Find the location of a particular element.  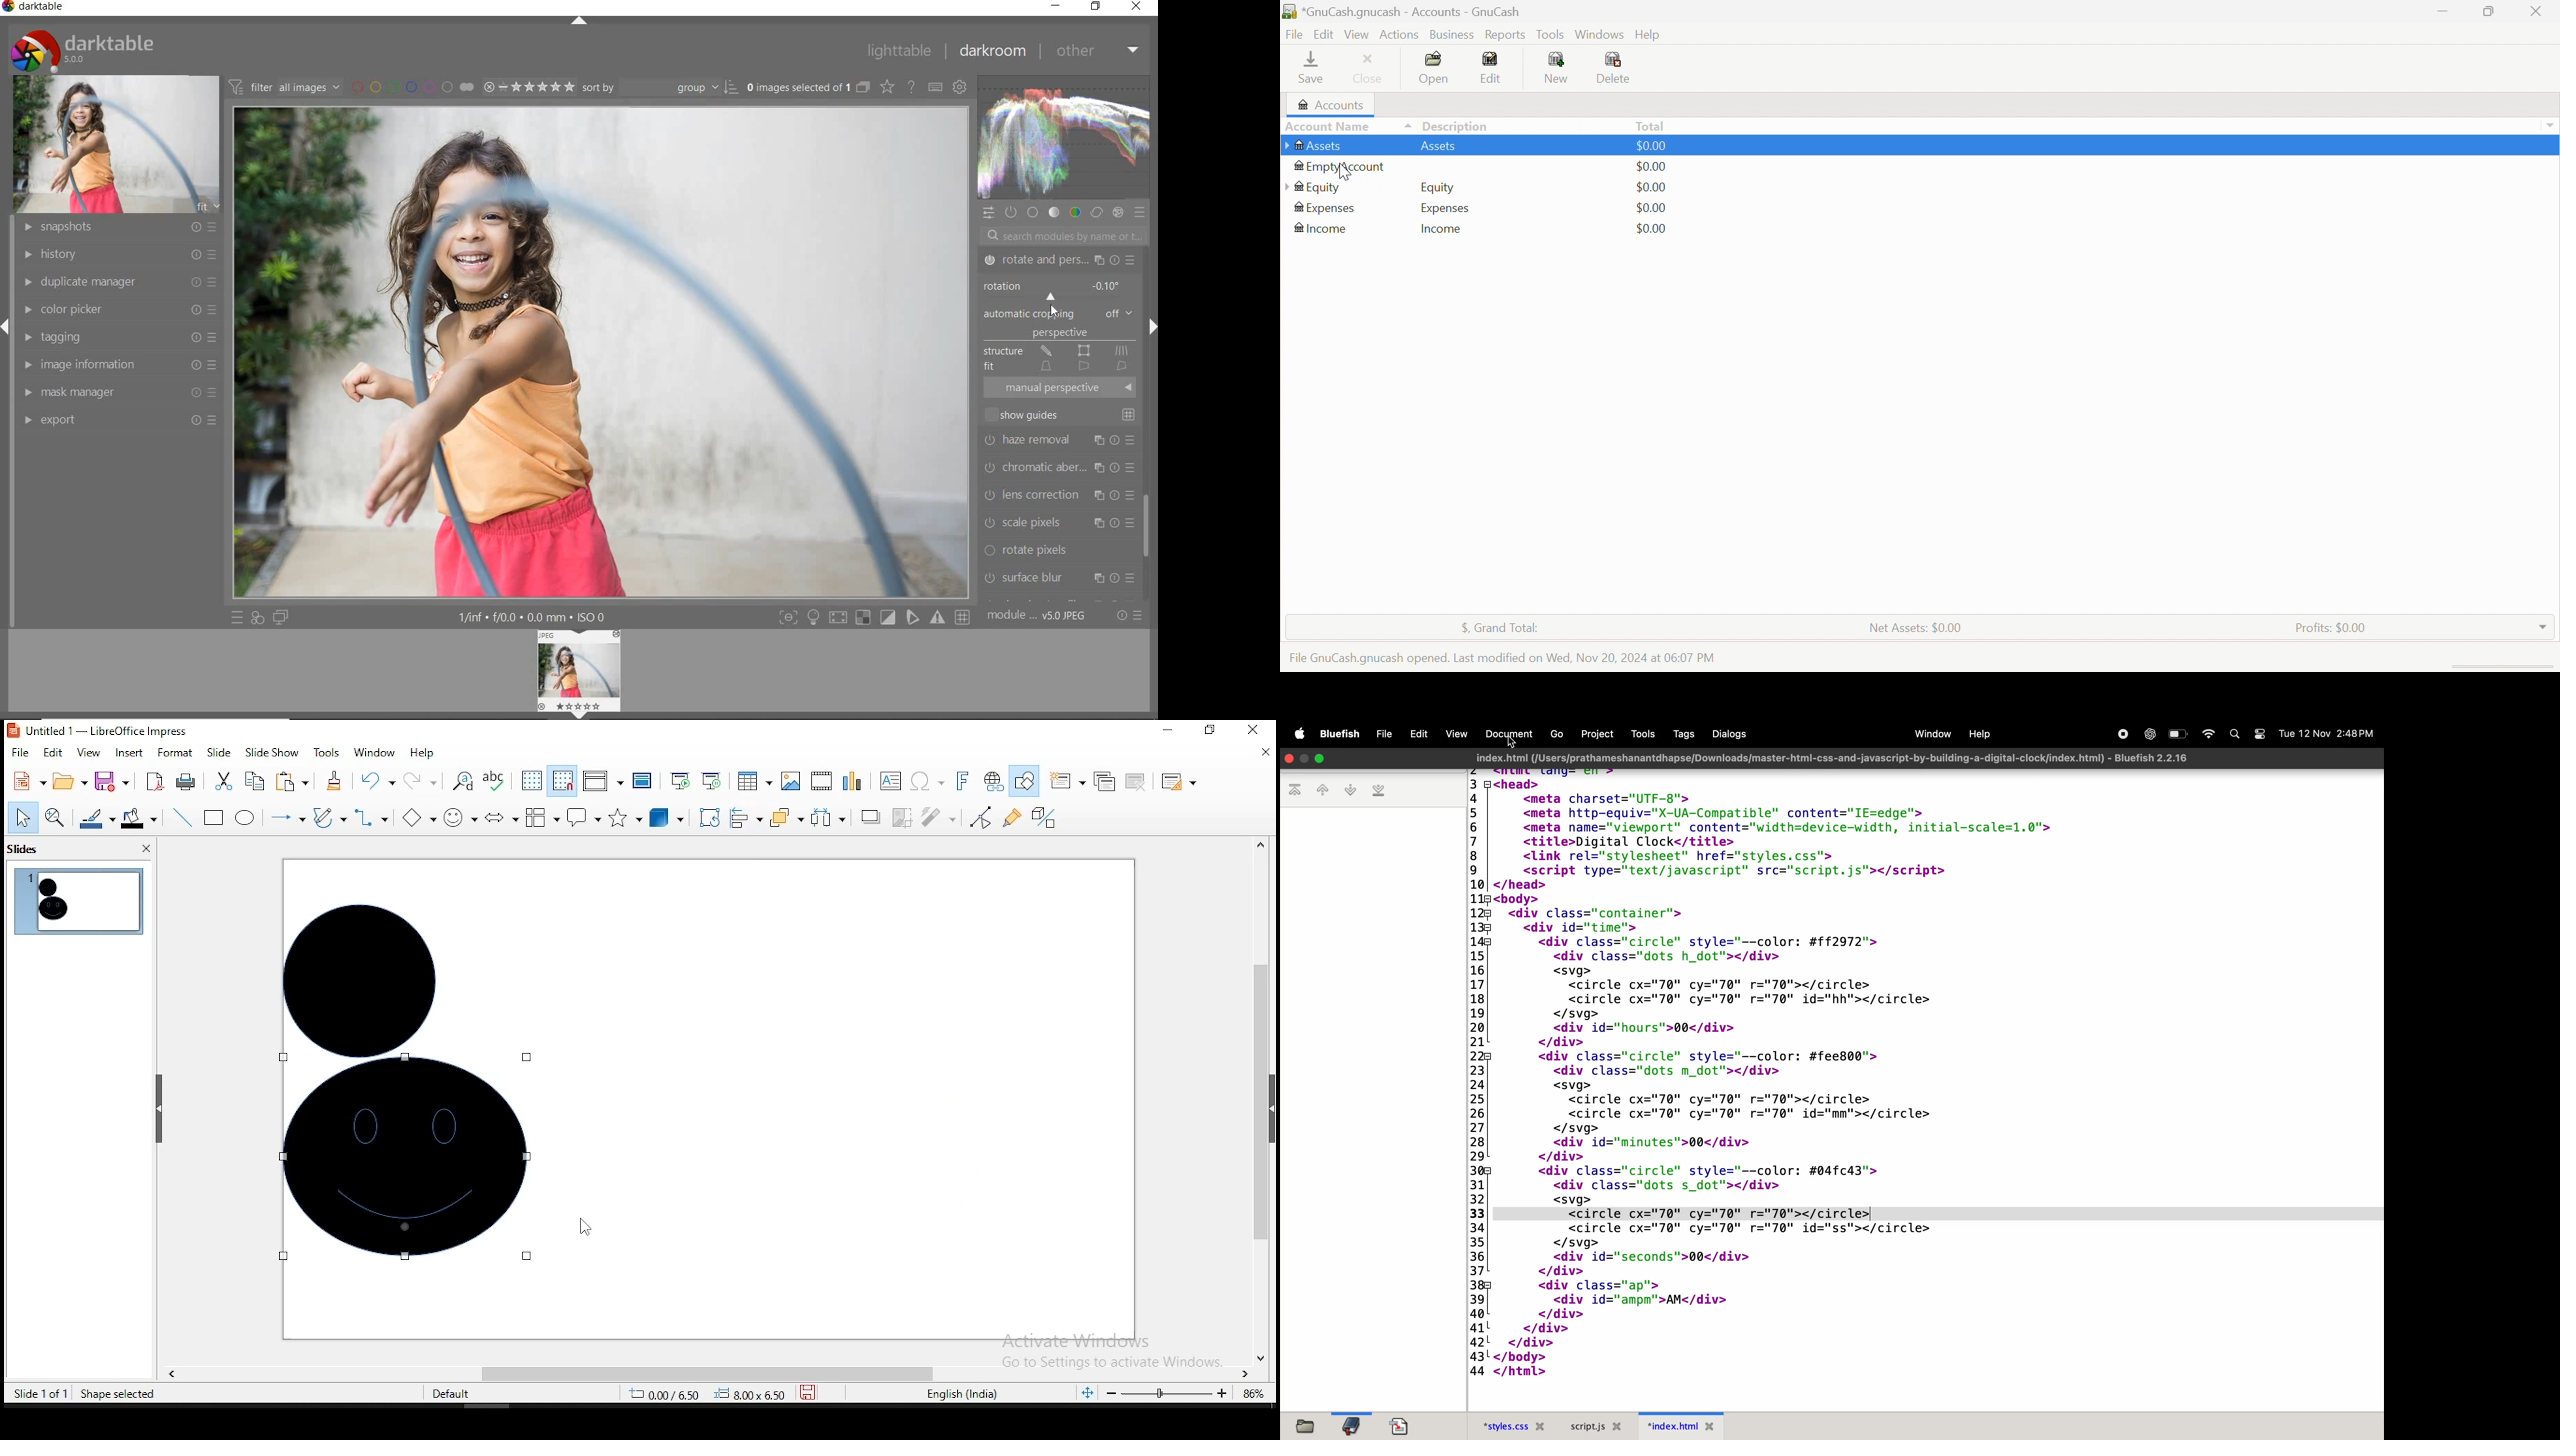

Account Name is located at coordinates (1349, 127).